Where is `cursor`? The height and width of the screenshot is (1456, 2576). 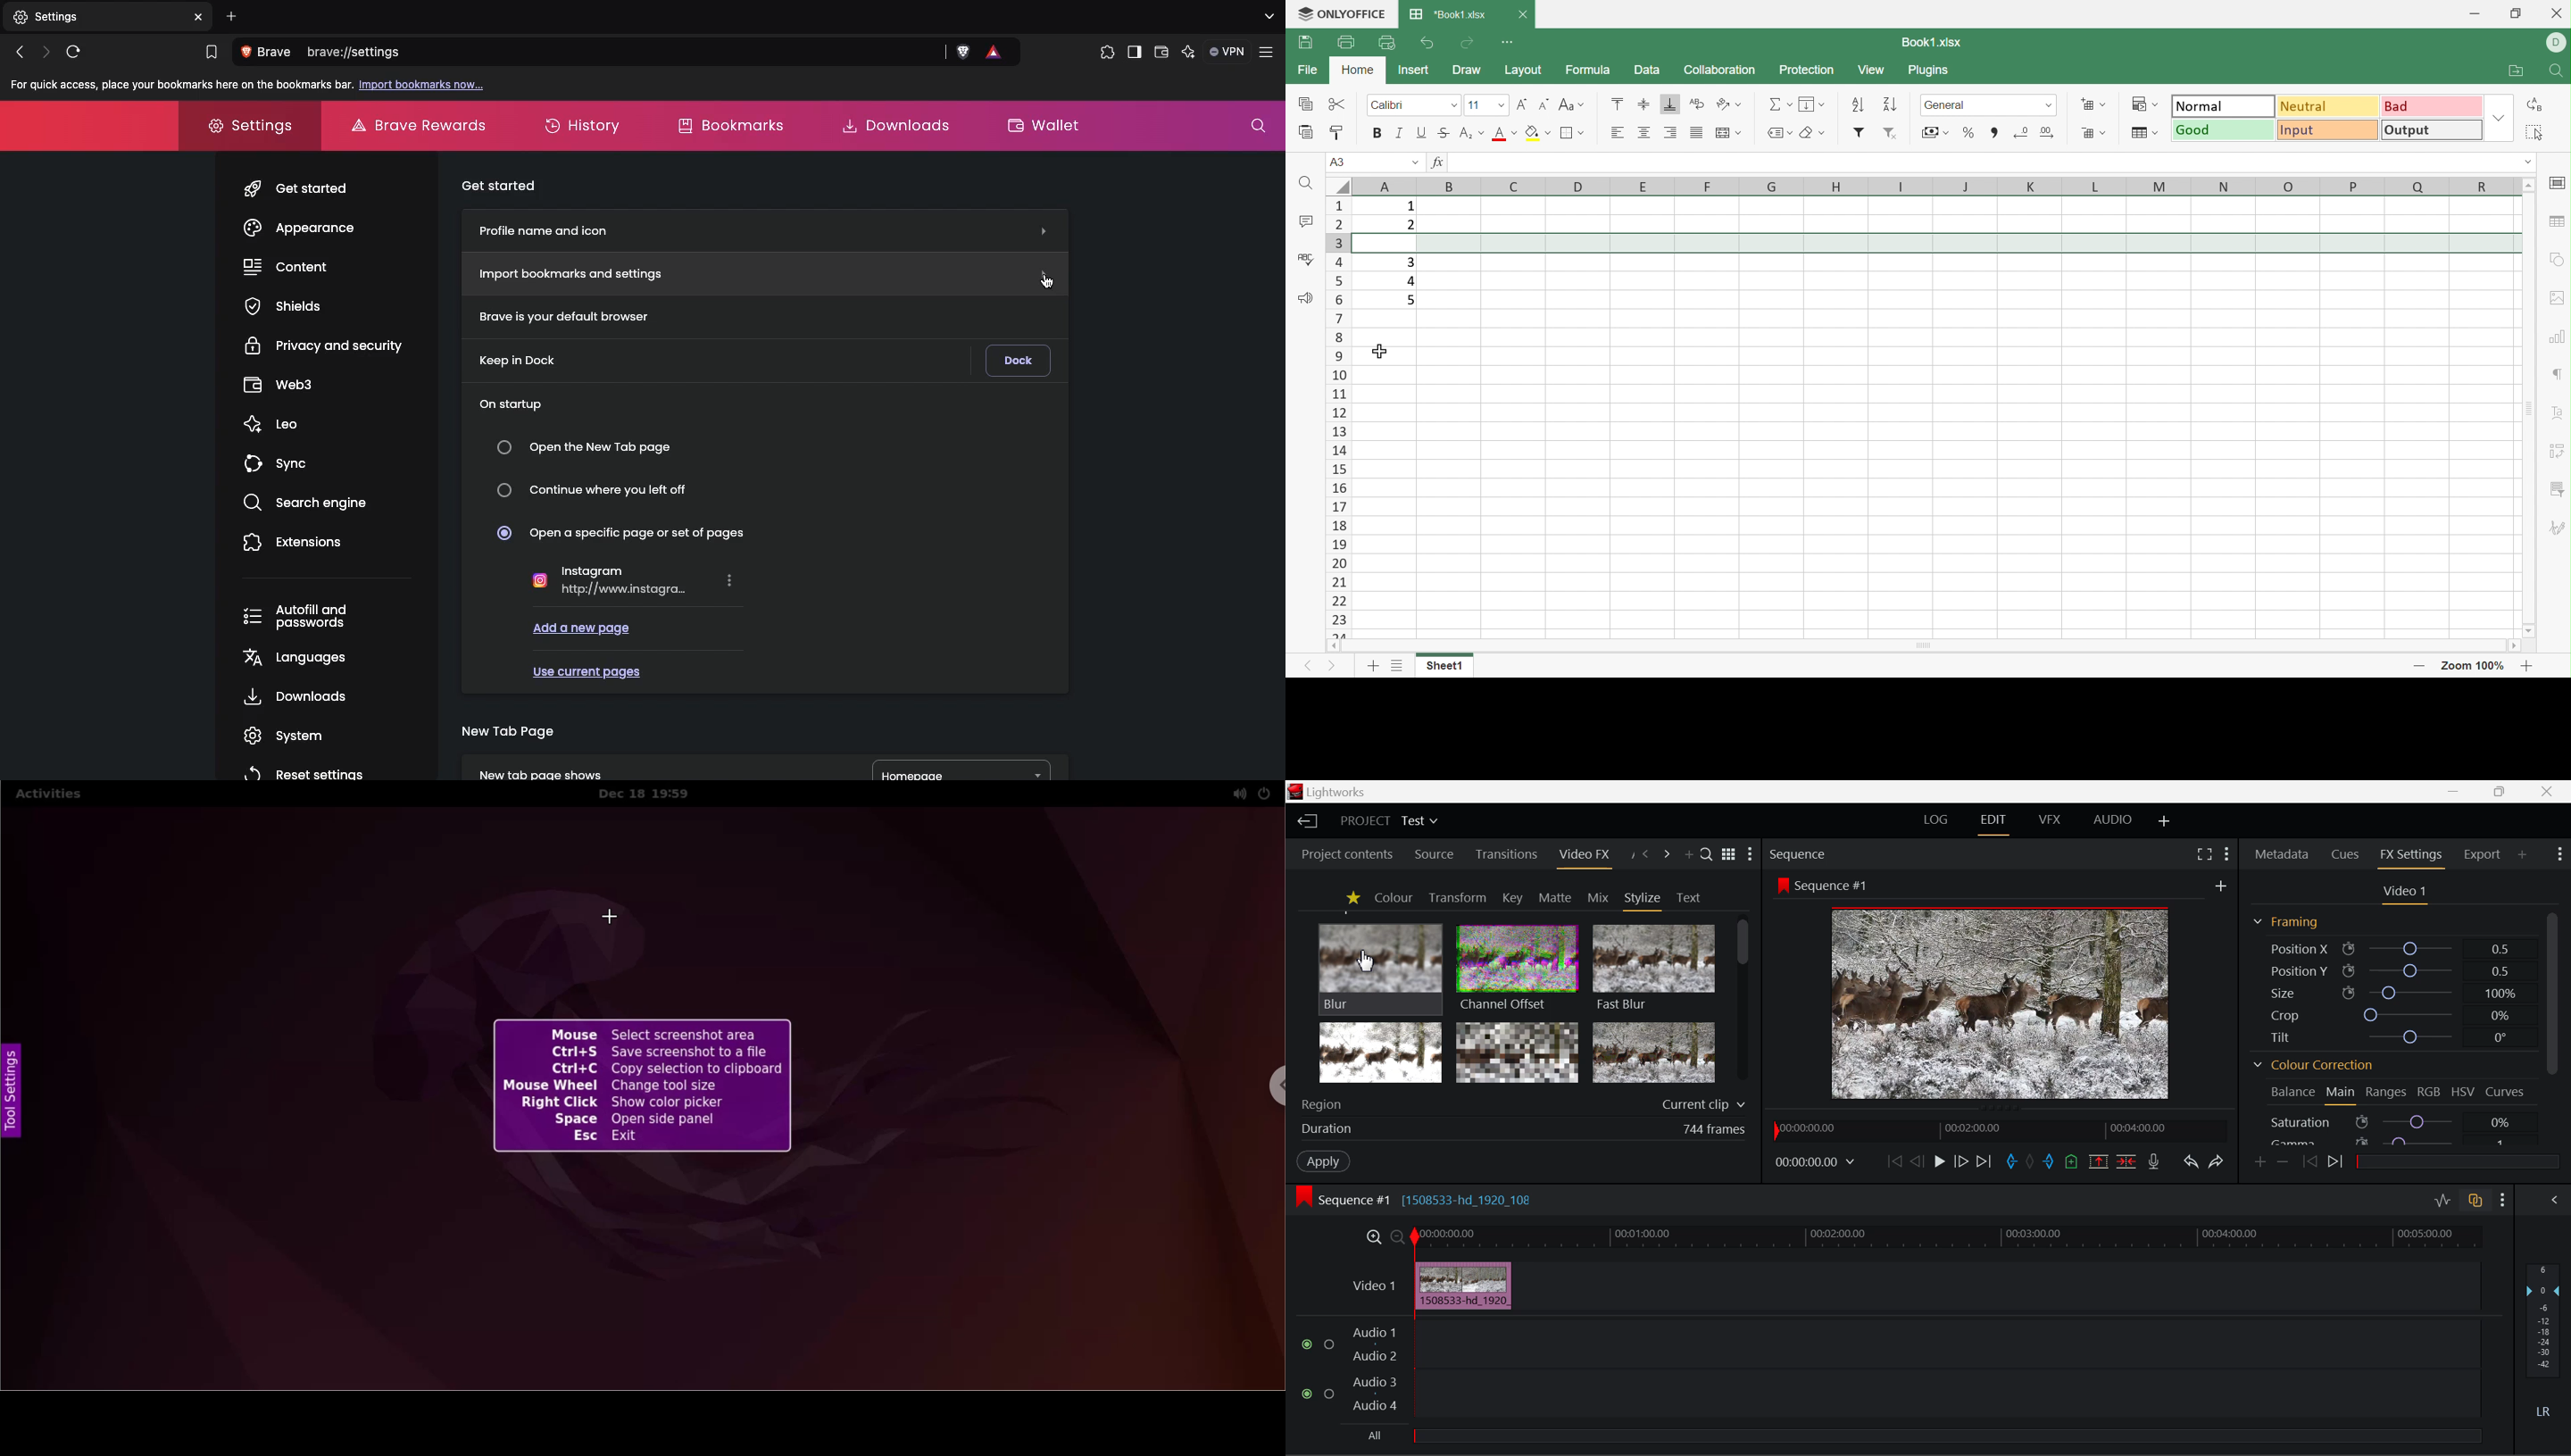
cursor is located at coordinates (1366, 962).